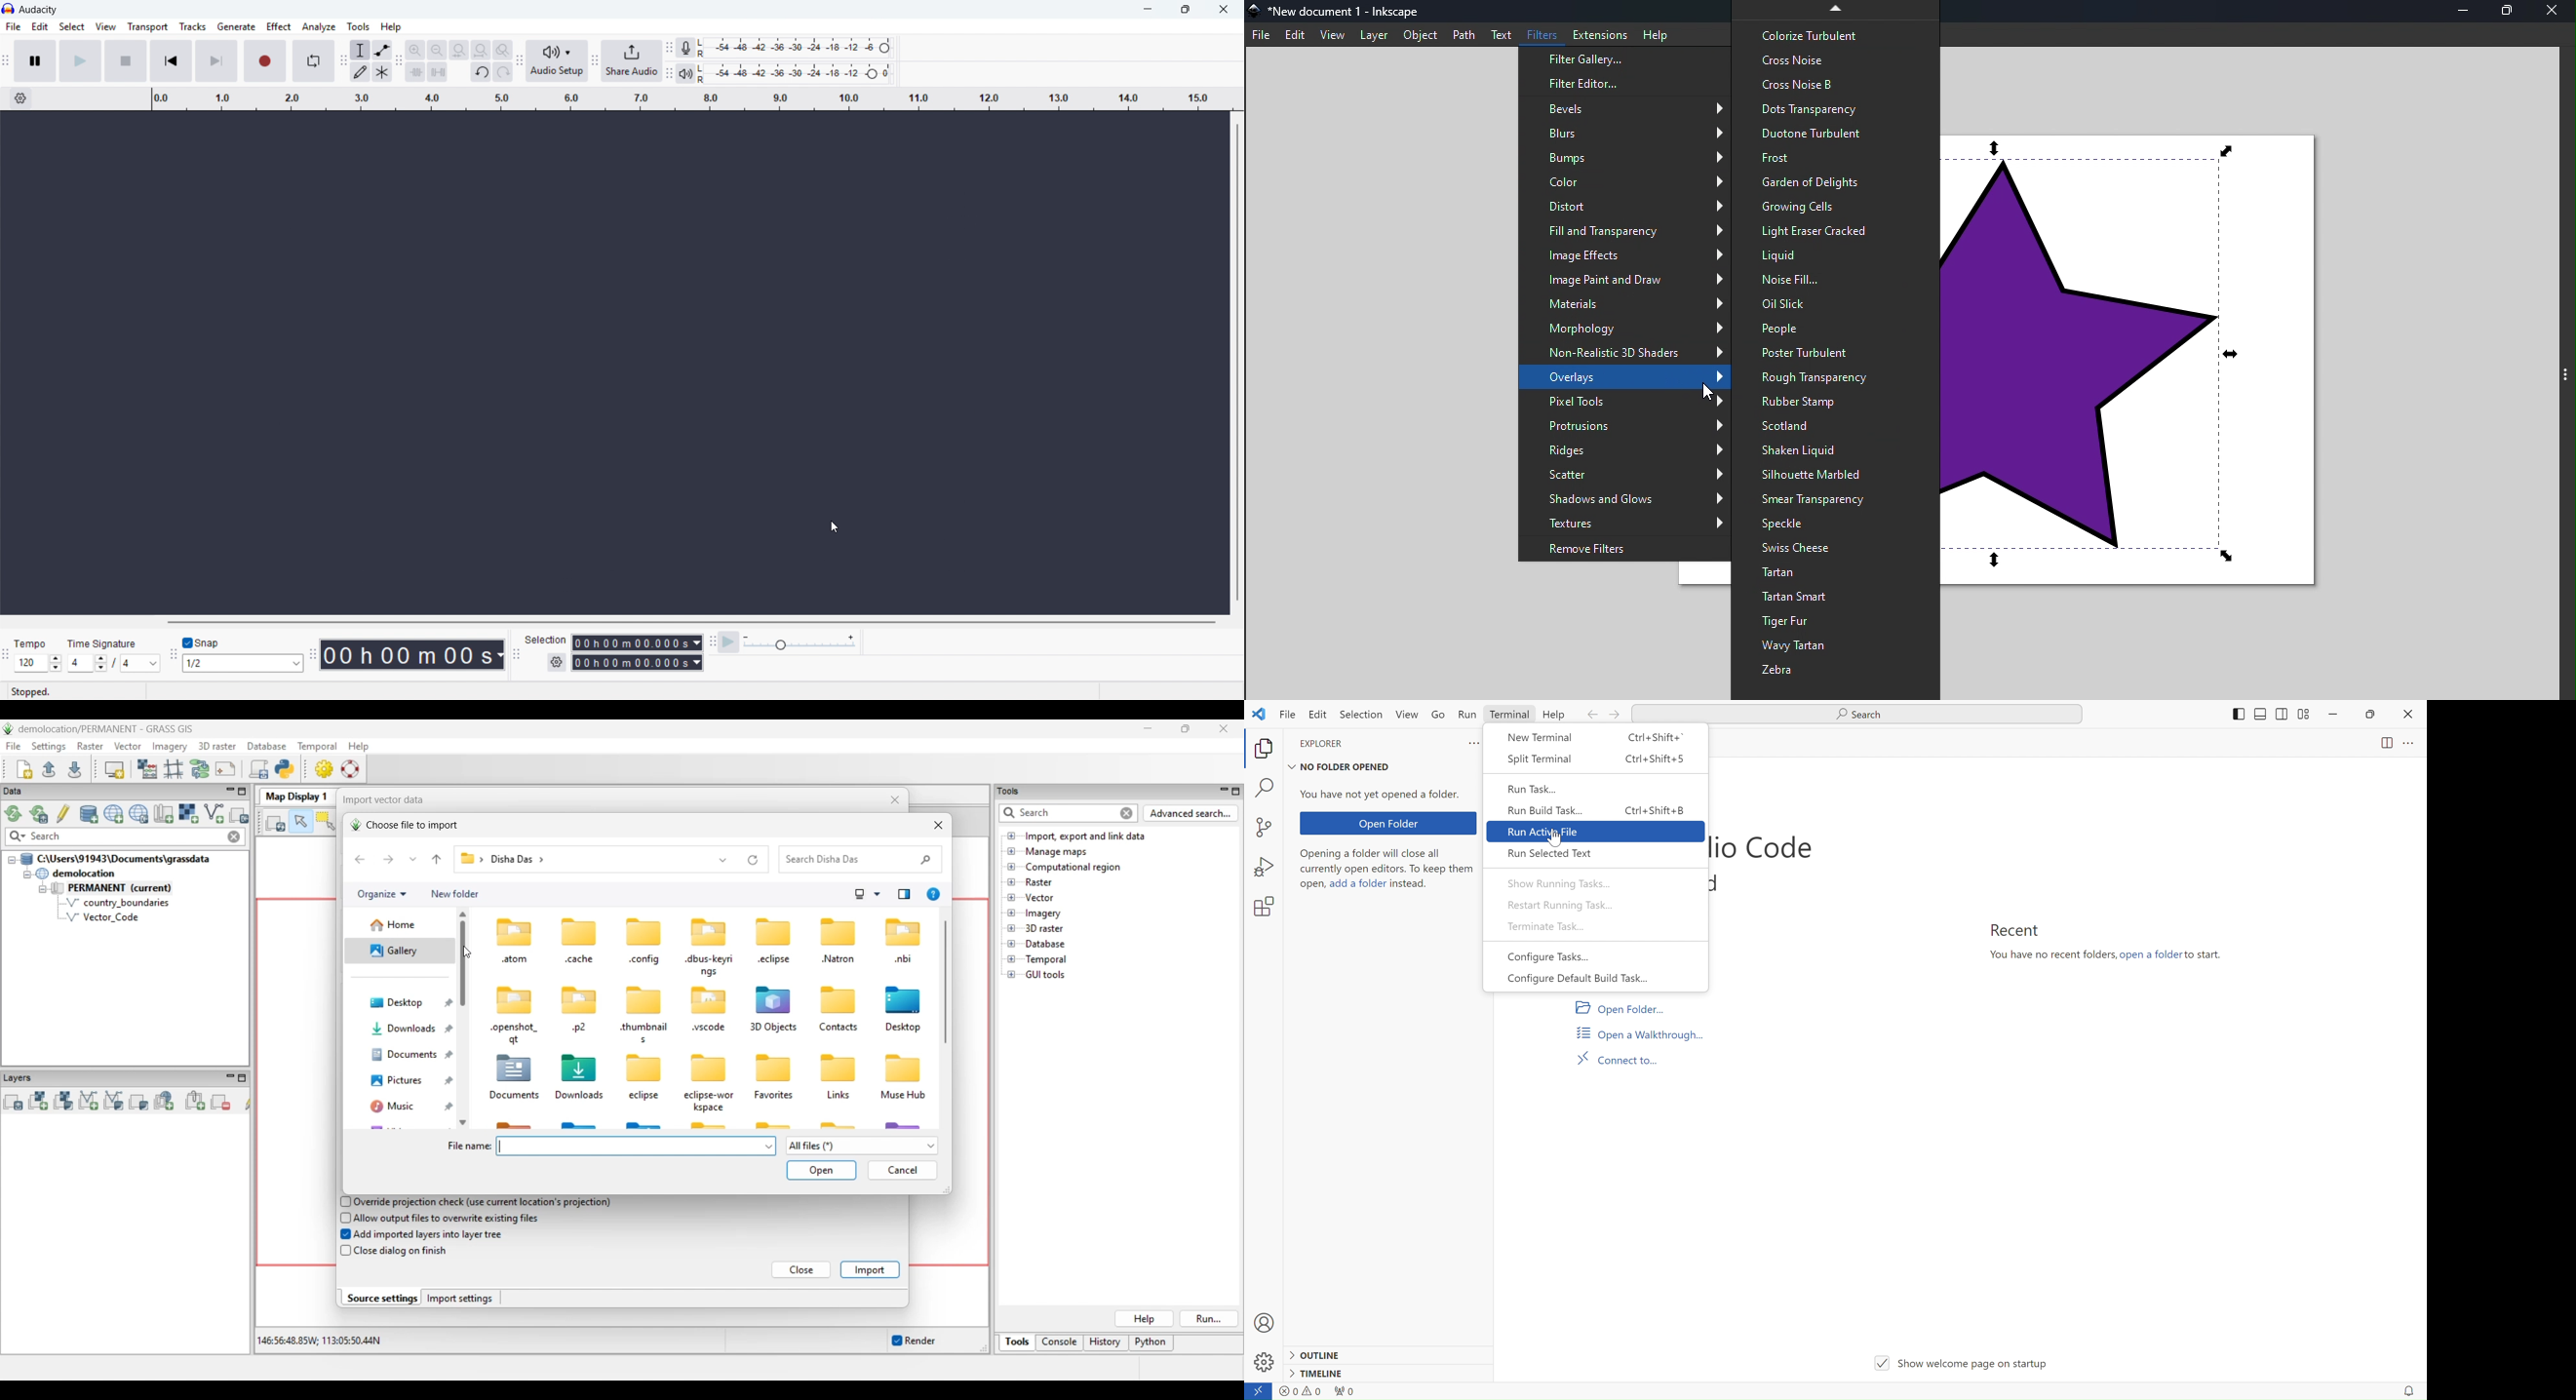 The image size is (2576, 1400). What do you see at coordinates (236, 27) in the screenshot?
I see `generate` at bounding box center [236, 27].